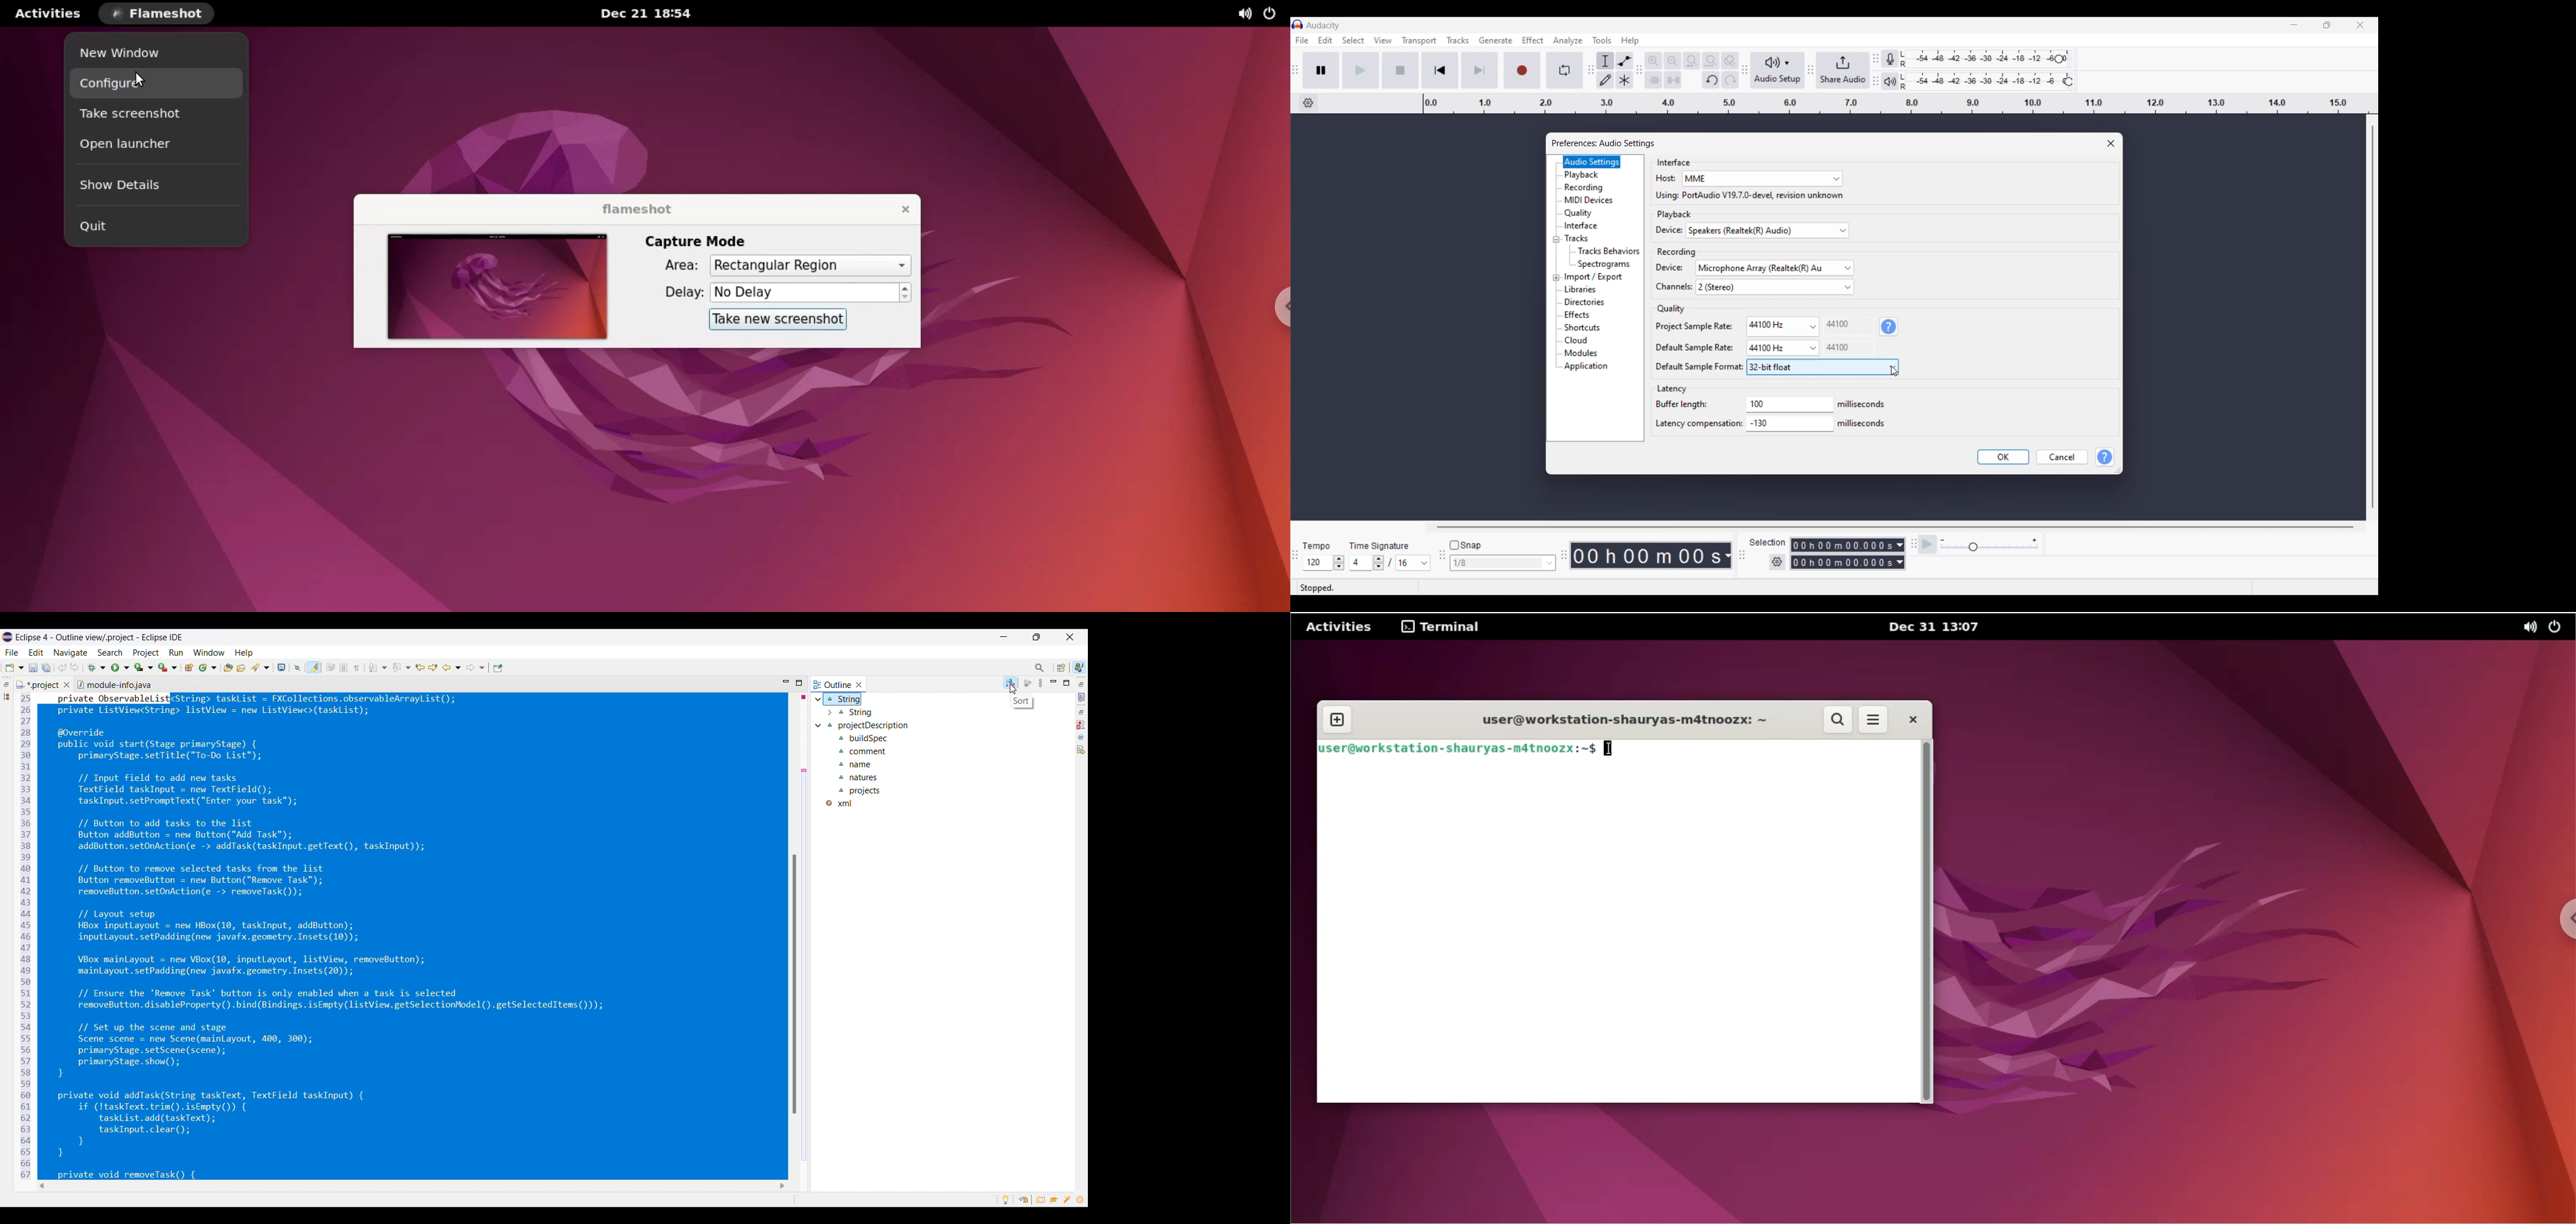 This screenshot has width=2576, height=1232. What do you see at coordinates (298, 668) in the screenshot?
I see `Skip all breakpoints` at bounding box center [298, 668].